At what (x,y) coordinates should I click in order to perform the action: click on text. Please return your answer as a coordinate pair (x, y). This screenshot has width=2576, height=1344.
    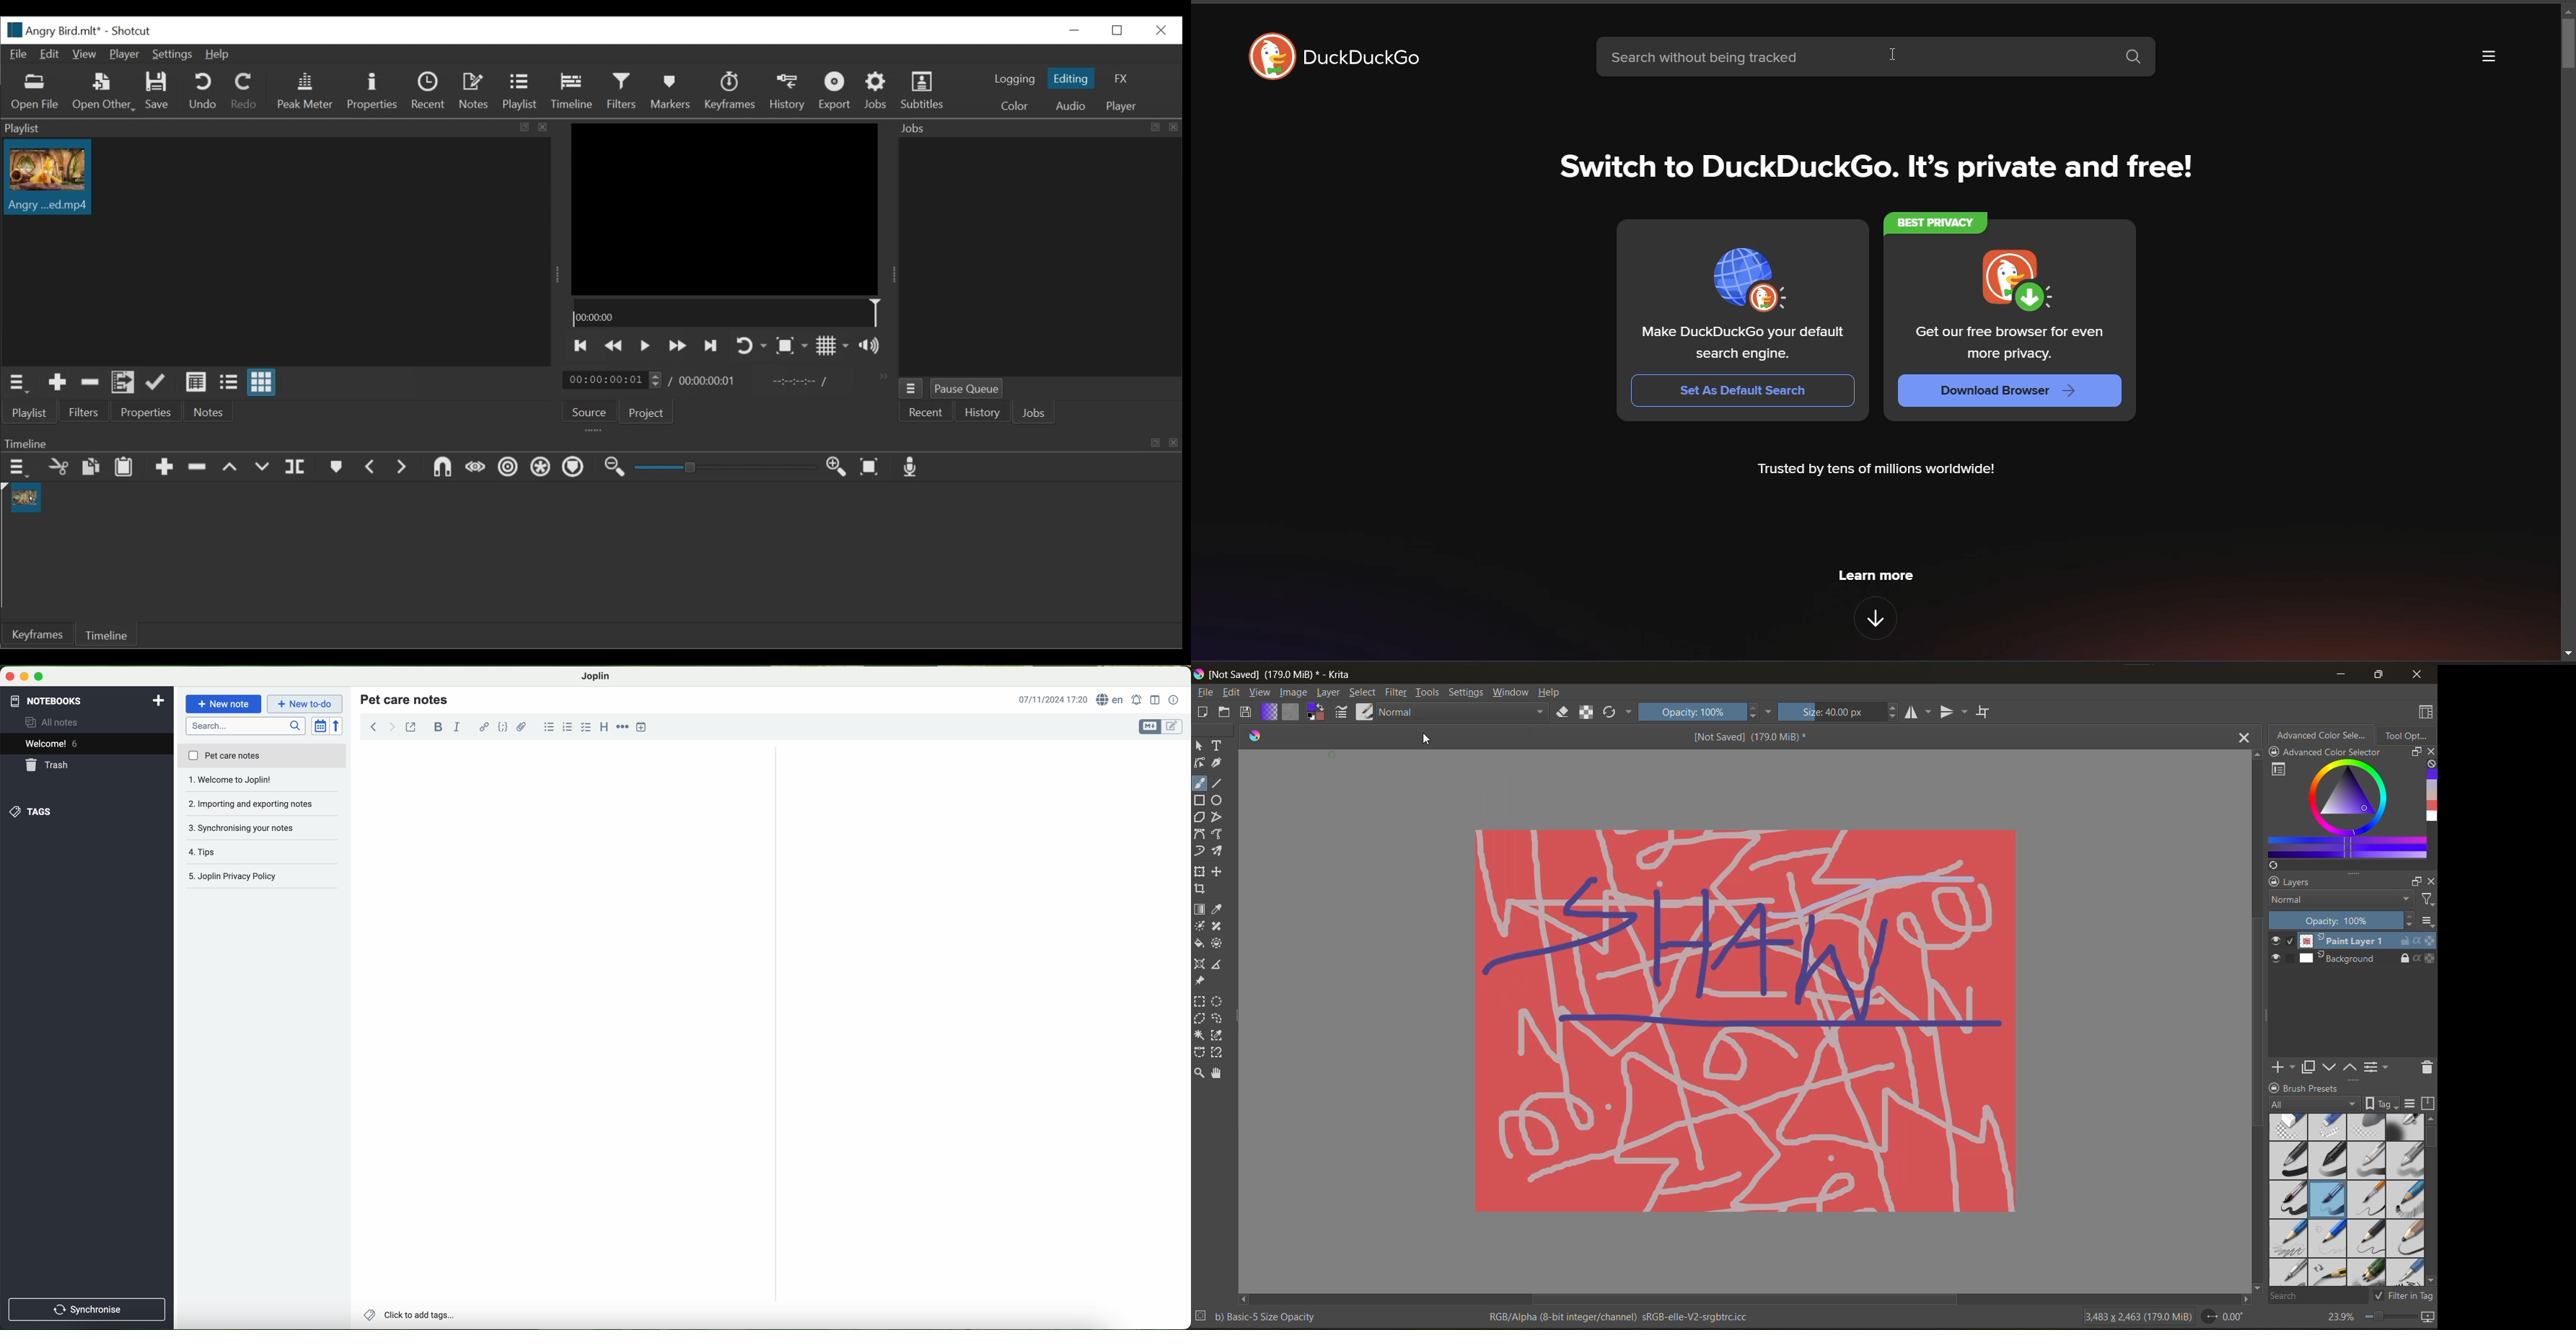
    Looking at the image, I should click on (1741, 344).